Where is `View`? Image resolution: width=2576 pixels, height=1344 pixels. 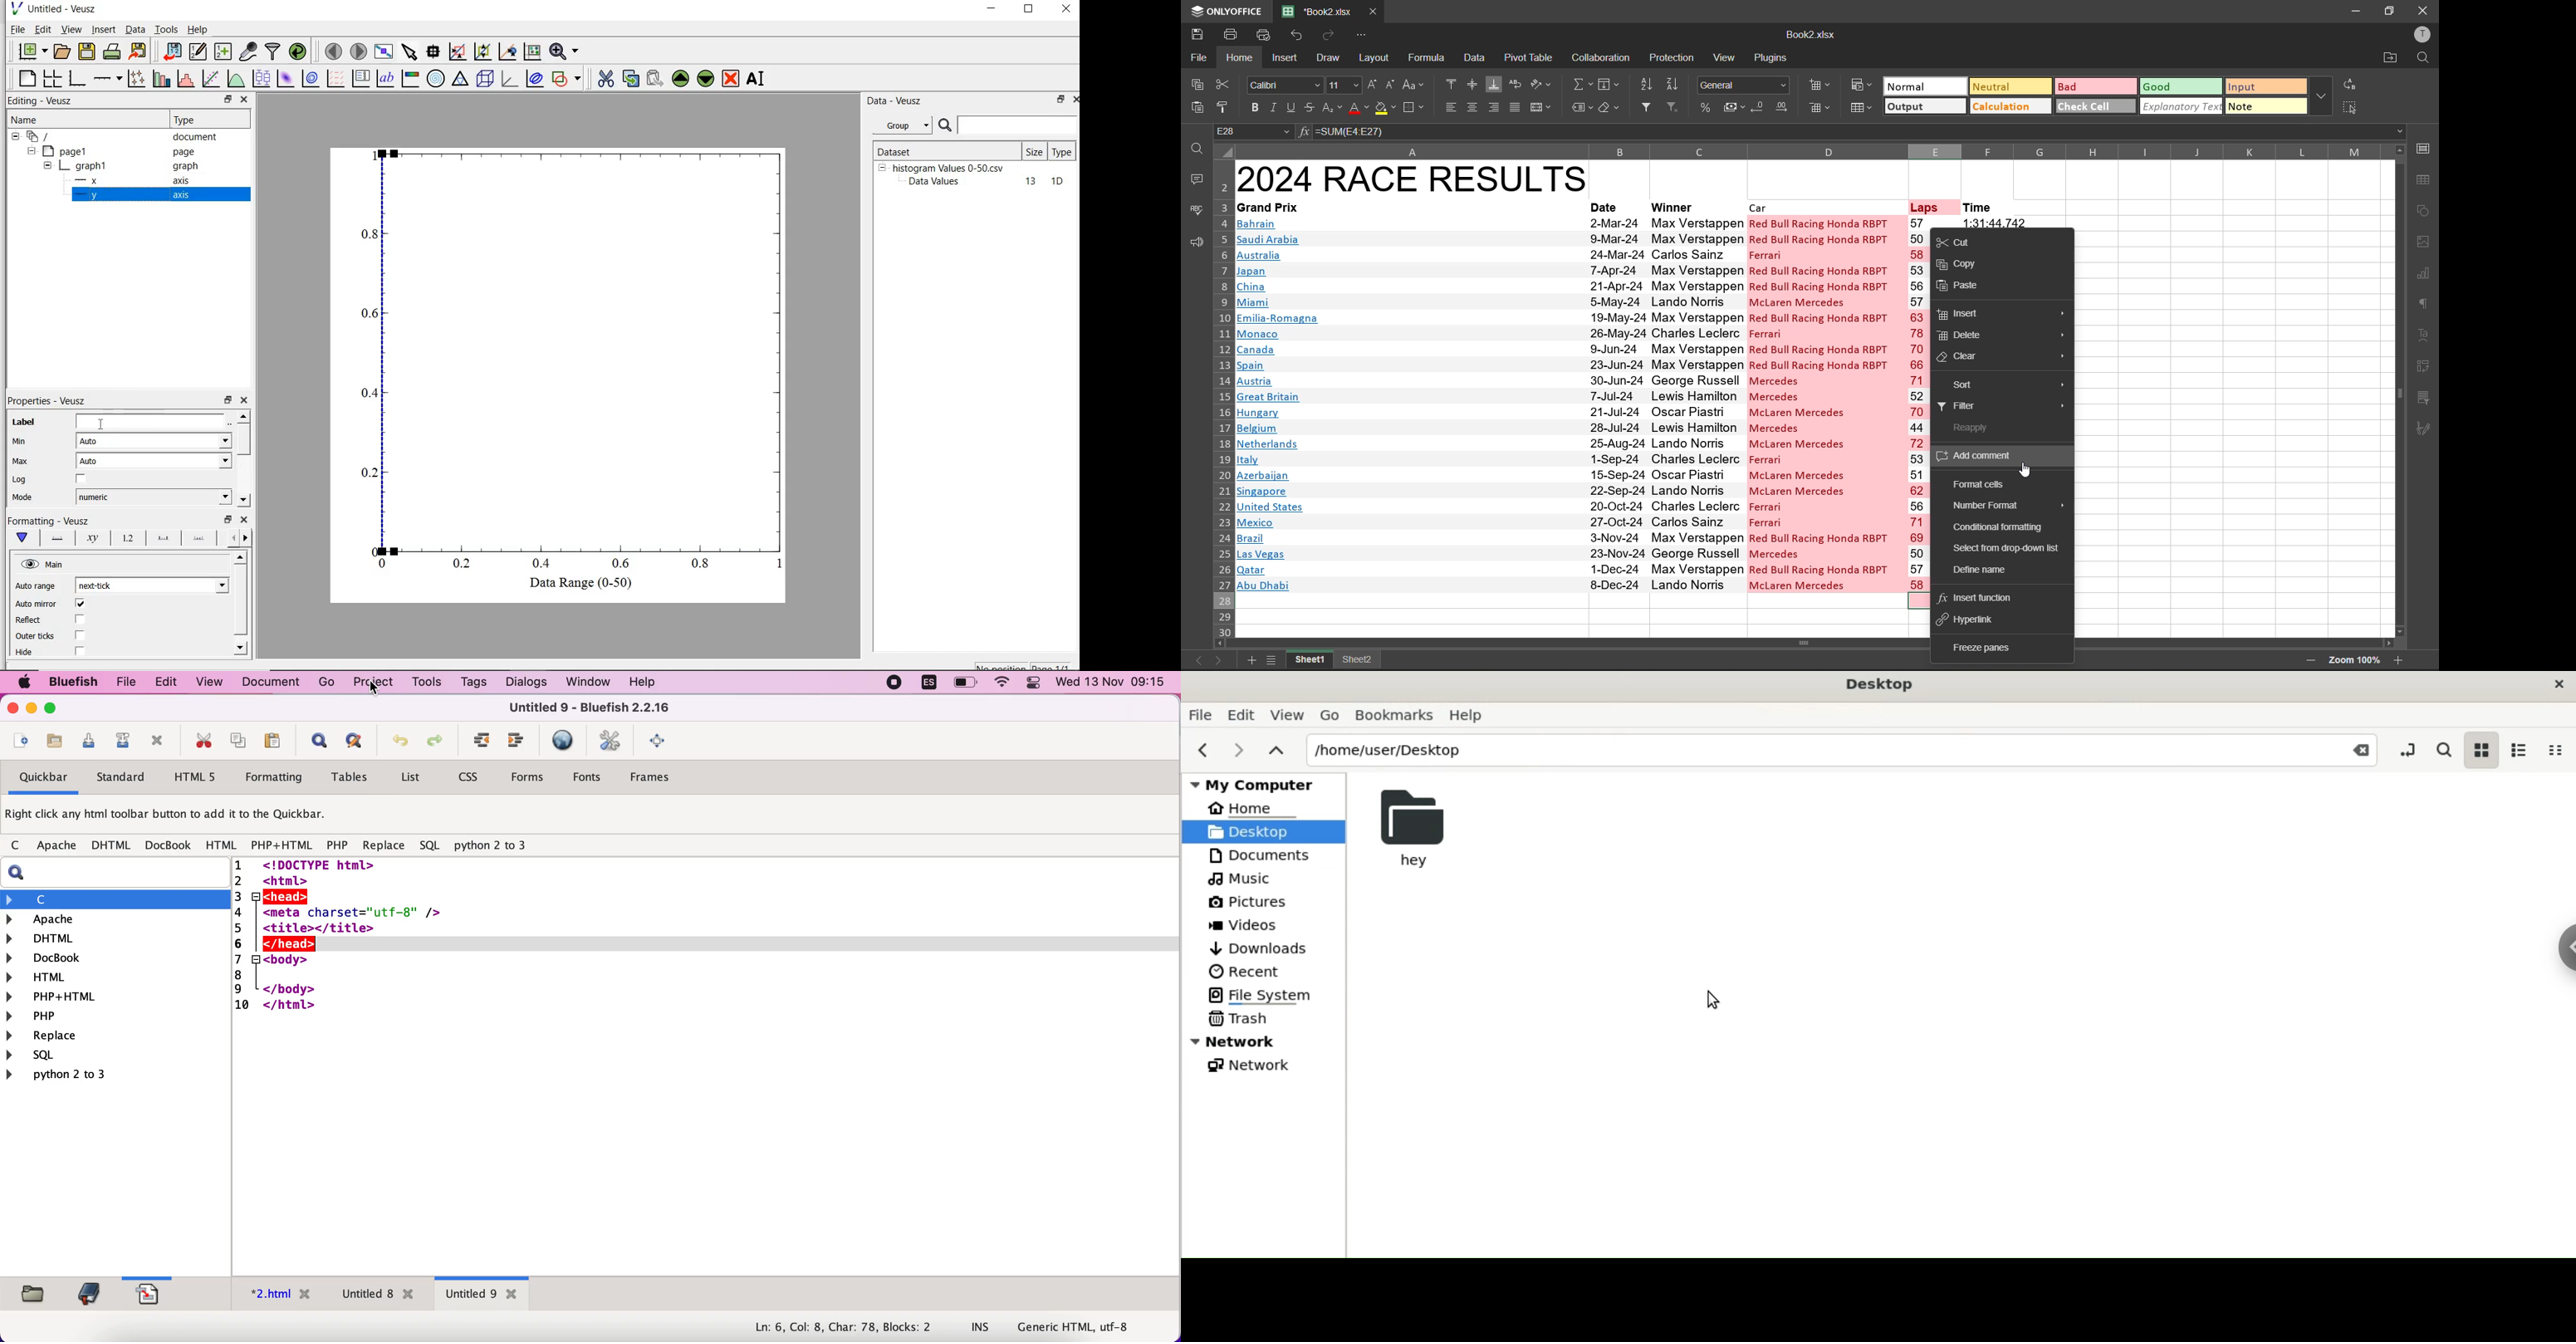
View is located at coordinates (1289, 716).